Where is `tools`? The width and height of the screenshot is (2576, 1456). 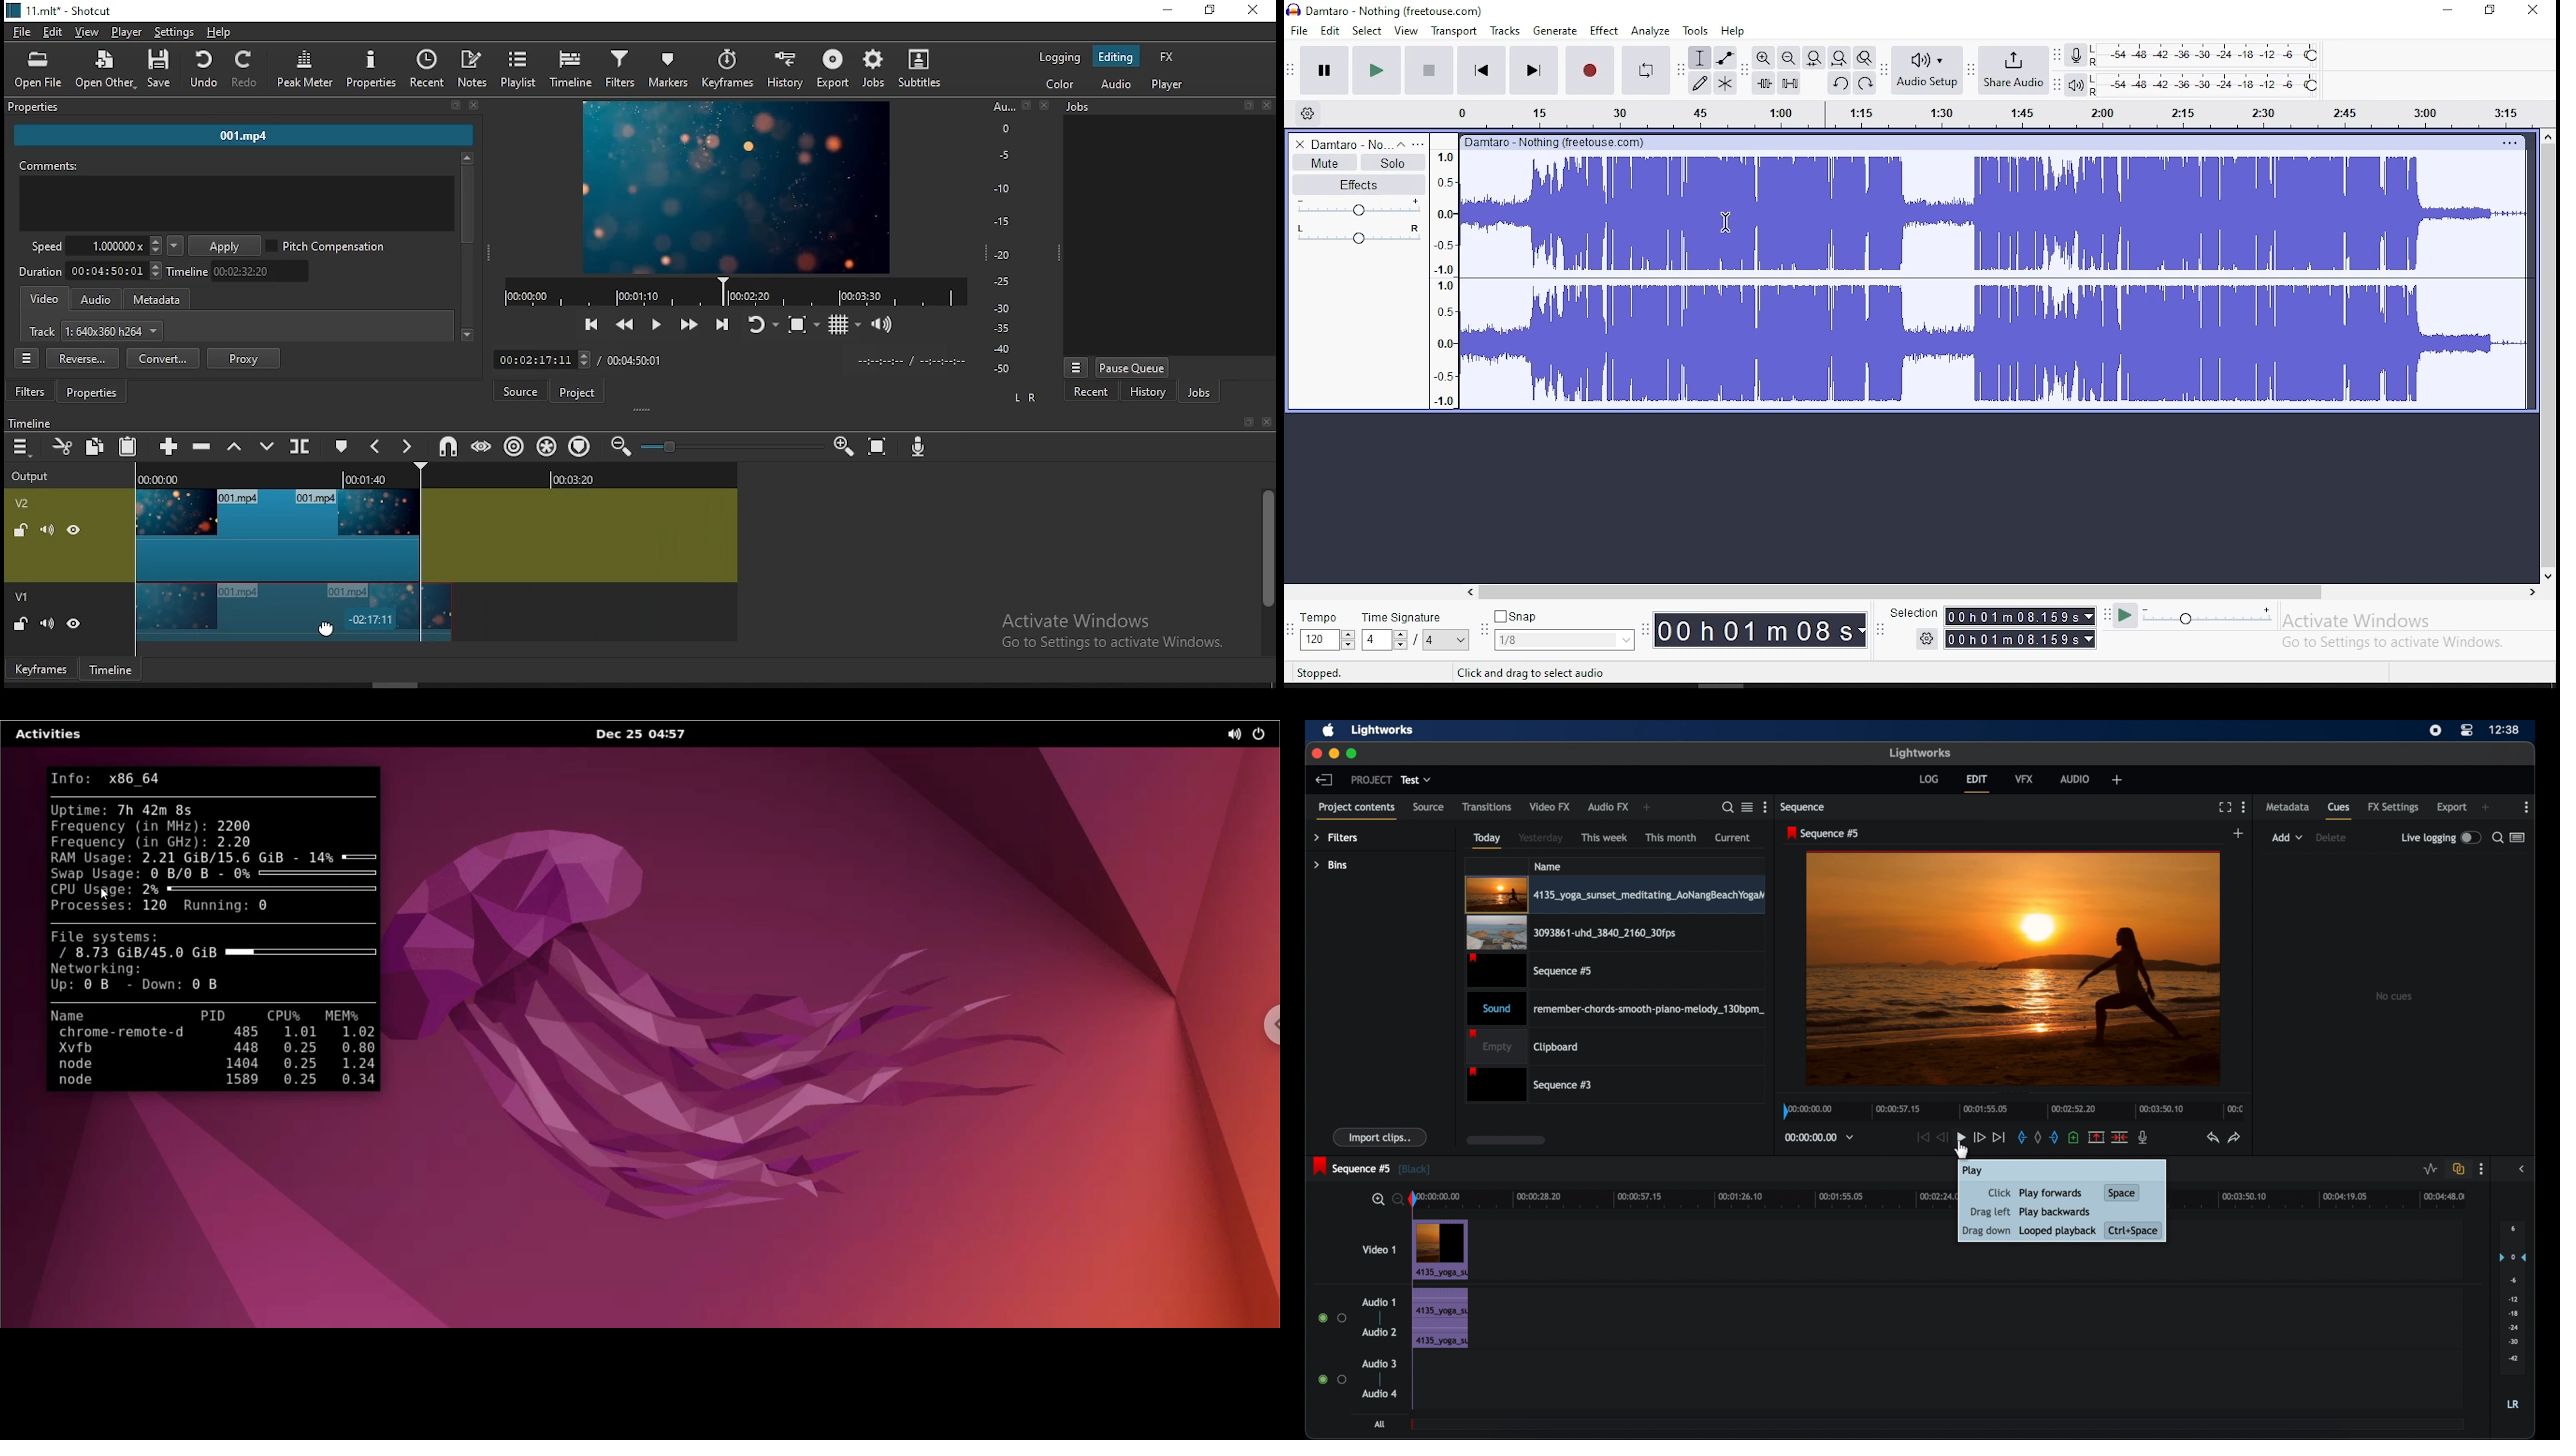 tools is located at coordinates (1697, 31).